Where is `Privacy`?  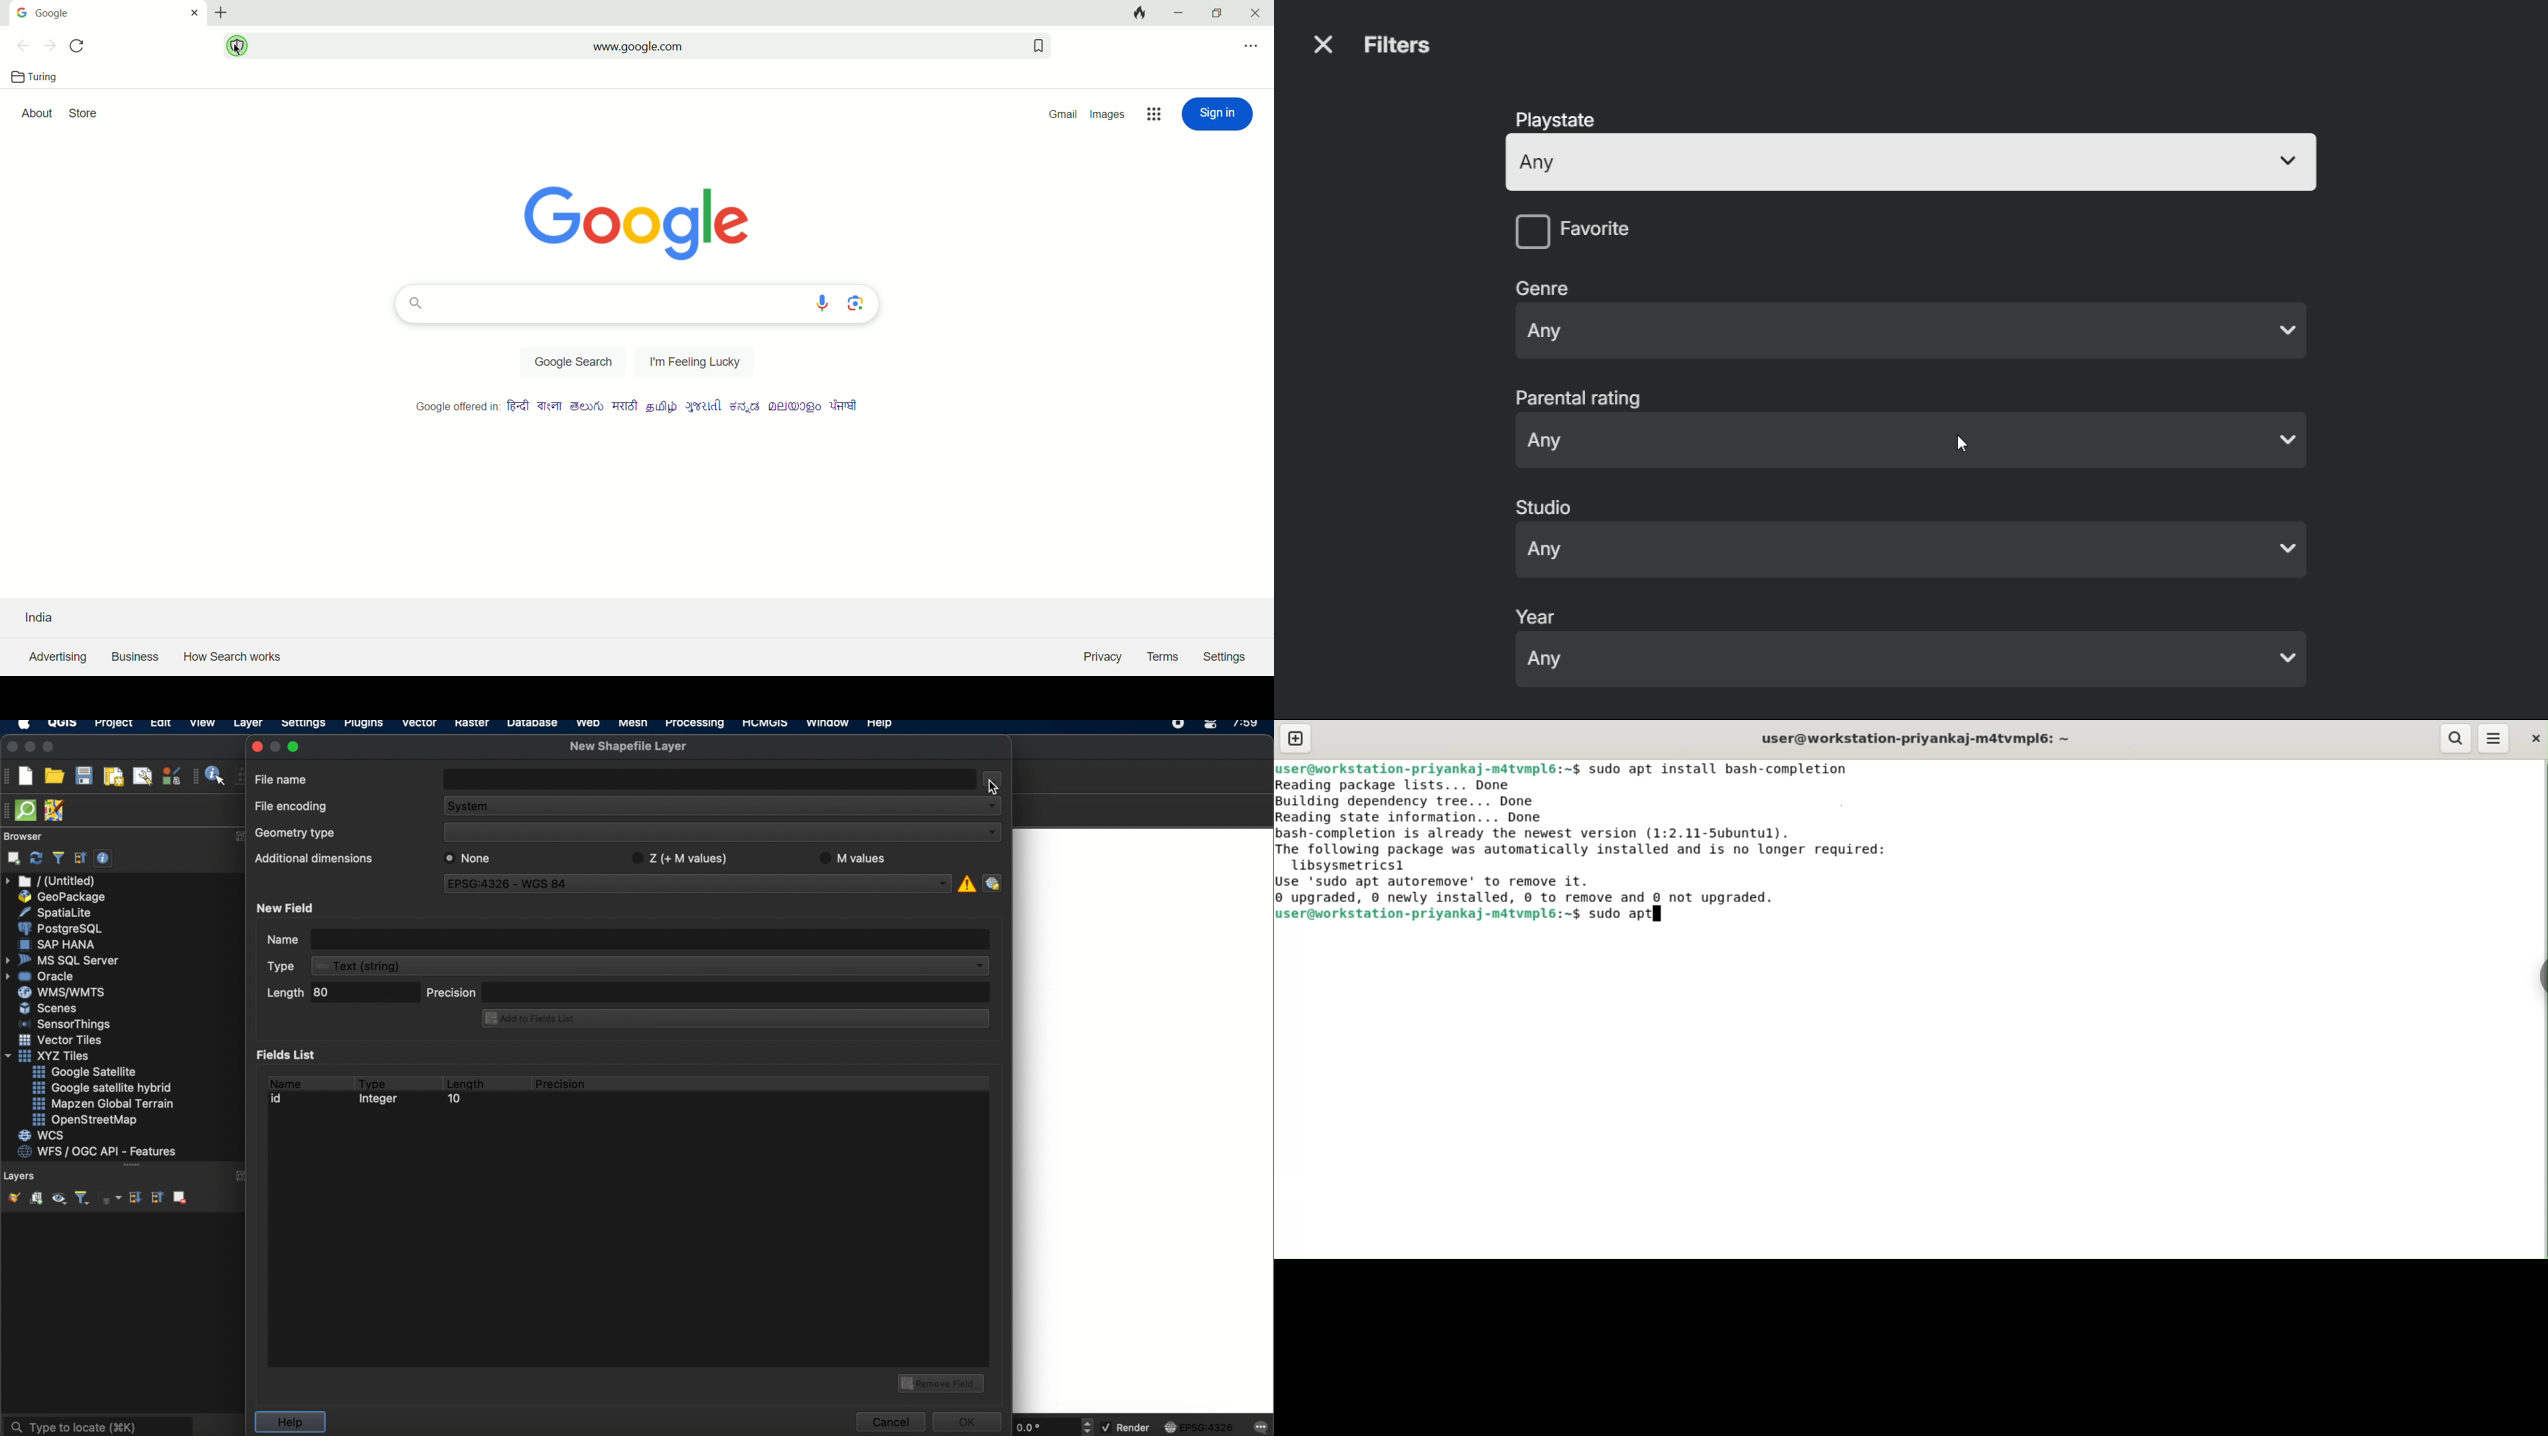 Privacy is located at coordinates (1100, 659).